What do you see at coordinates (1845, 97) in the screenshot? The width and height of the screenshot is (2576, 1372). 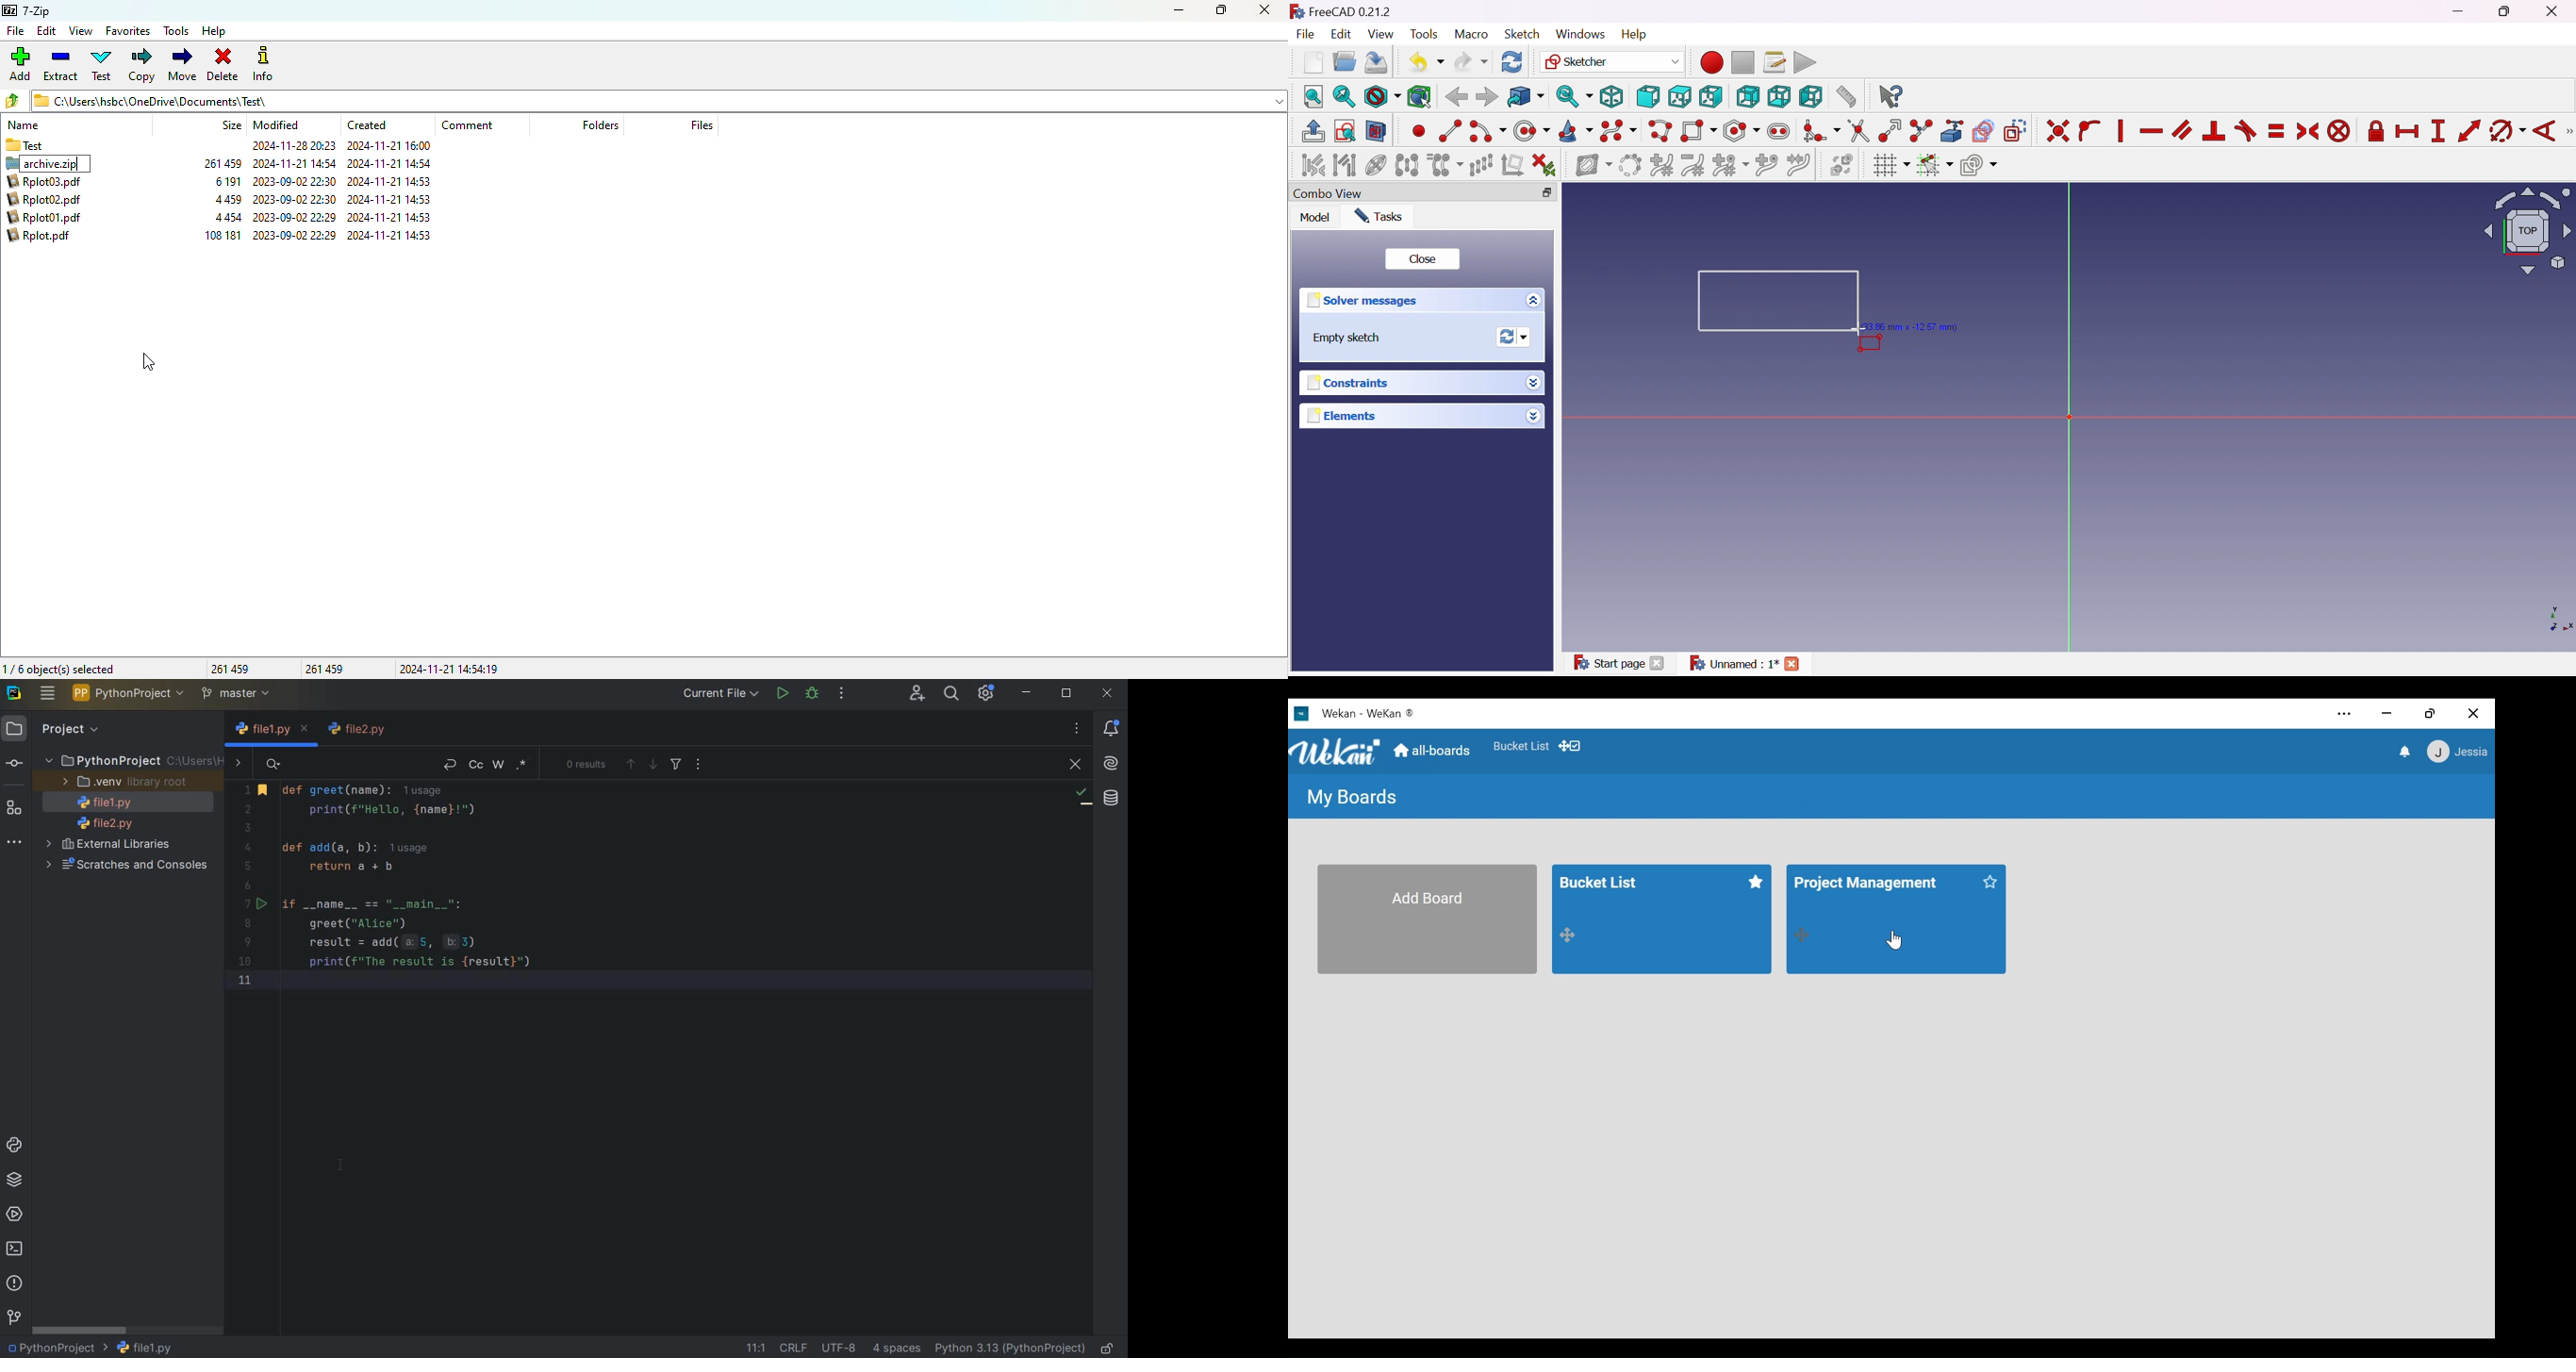 I see `Measure distance` at bounding box center [1845, 97].